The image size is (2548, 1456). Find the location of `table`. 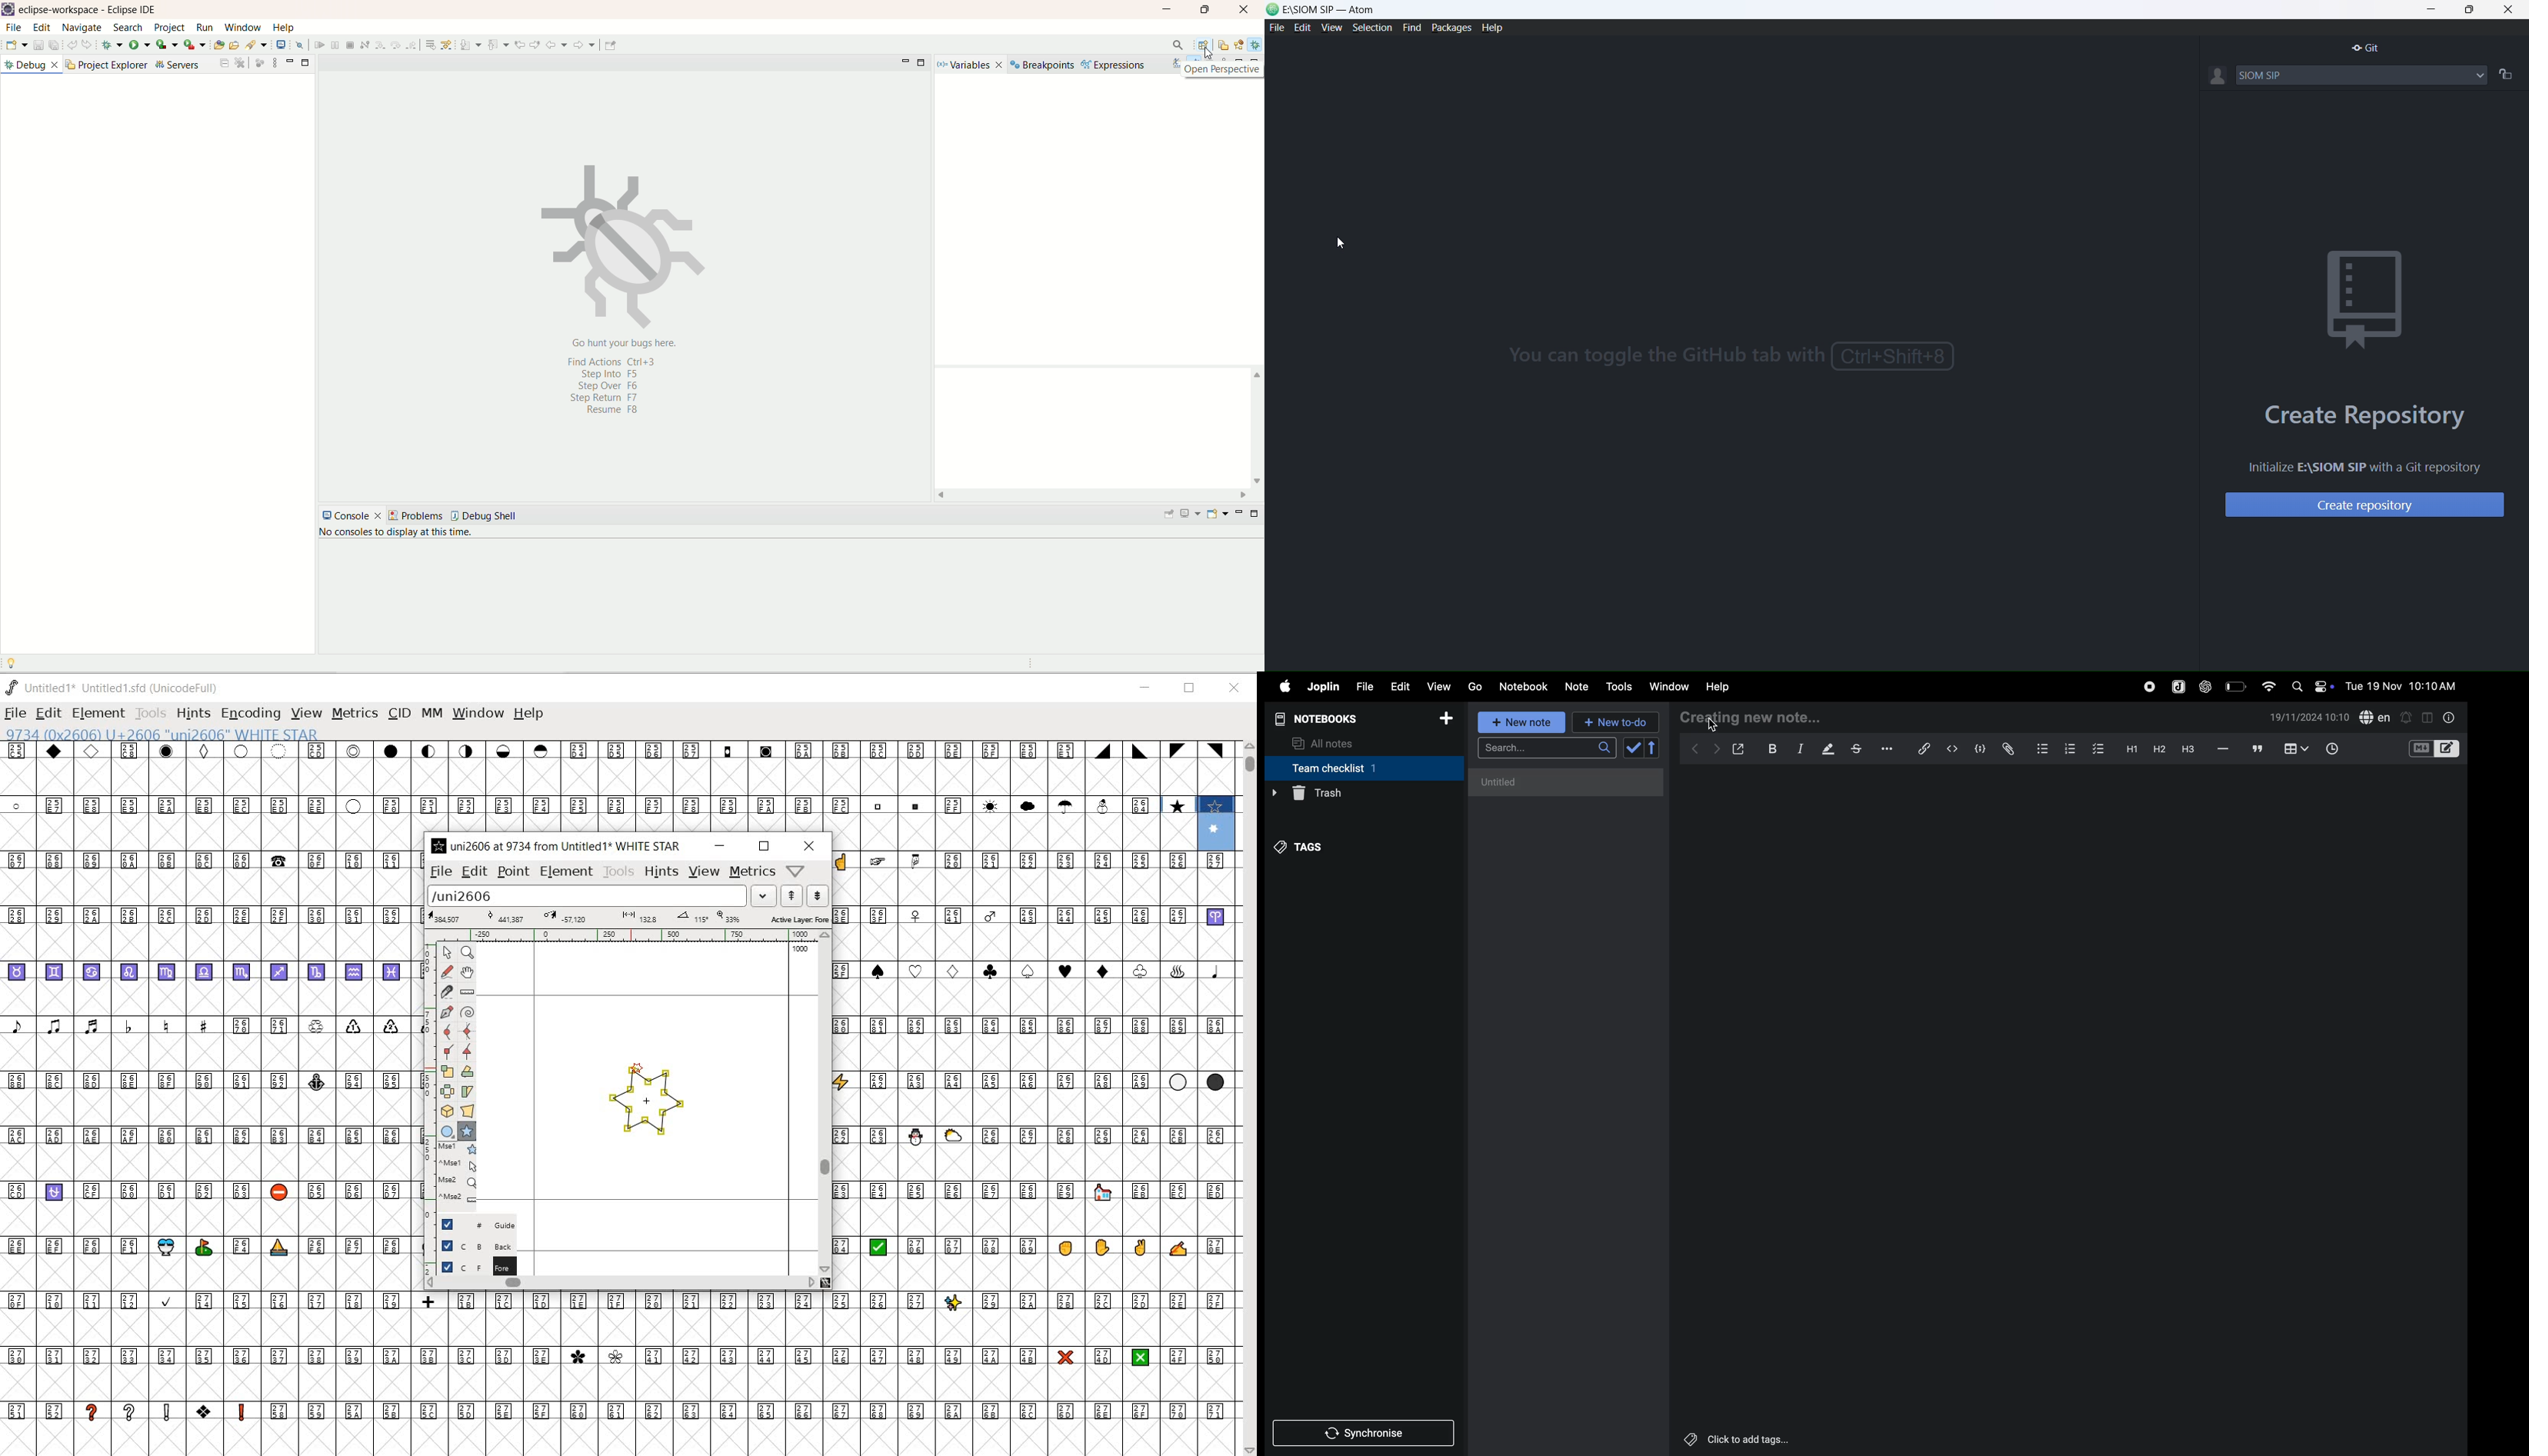

table is located at coordinates (2295, 748).